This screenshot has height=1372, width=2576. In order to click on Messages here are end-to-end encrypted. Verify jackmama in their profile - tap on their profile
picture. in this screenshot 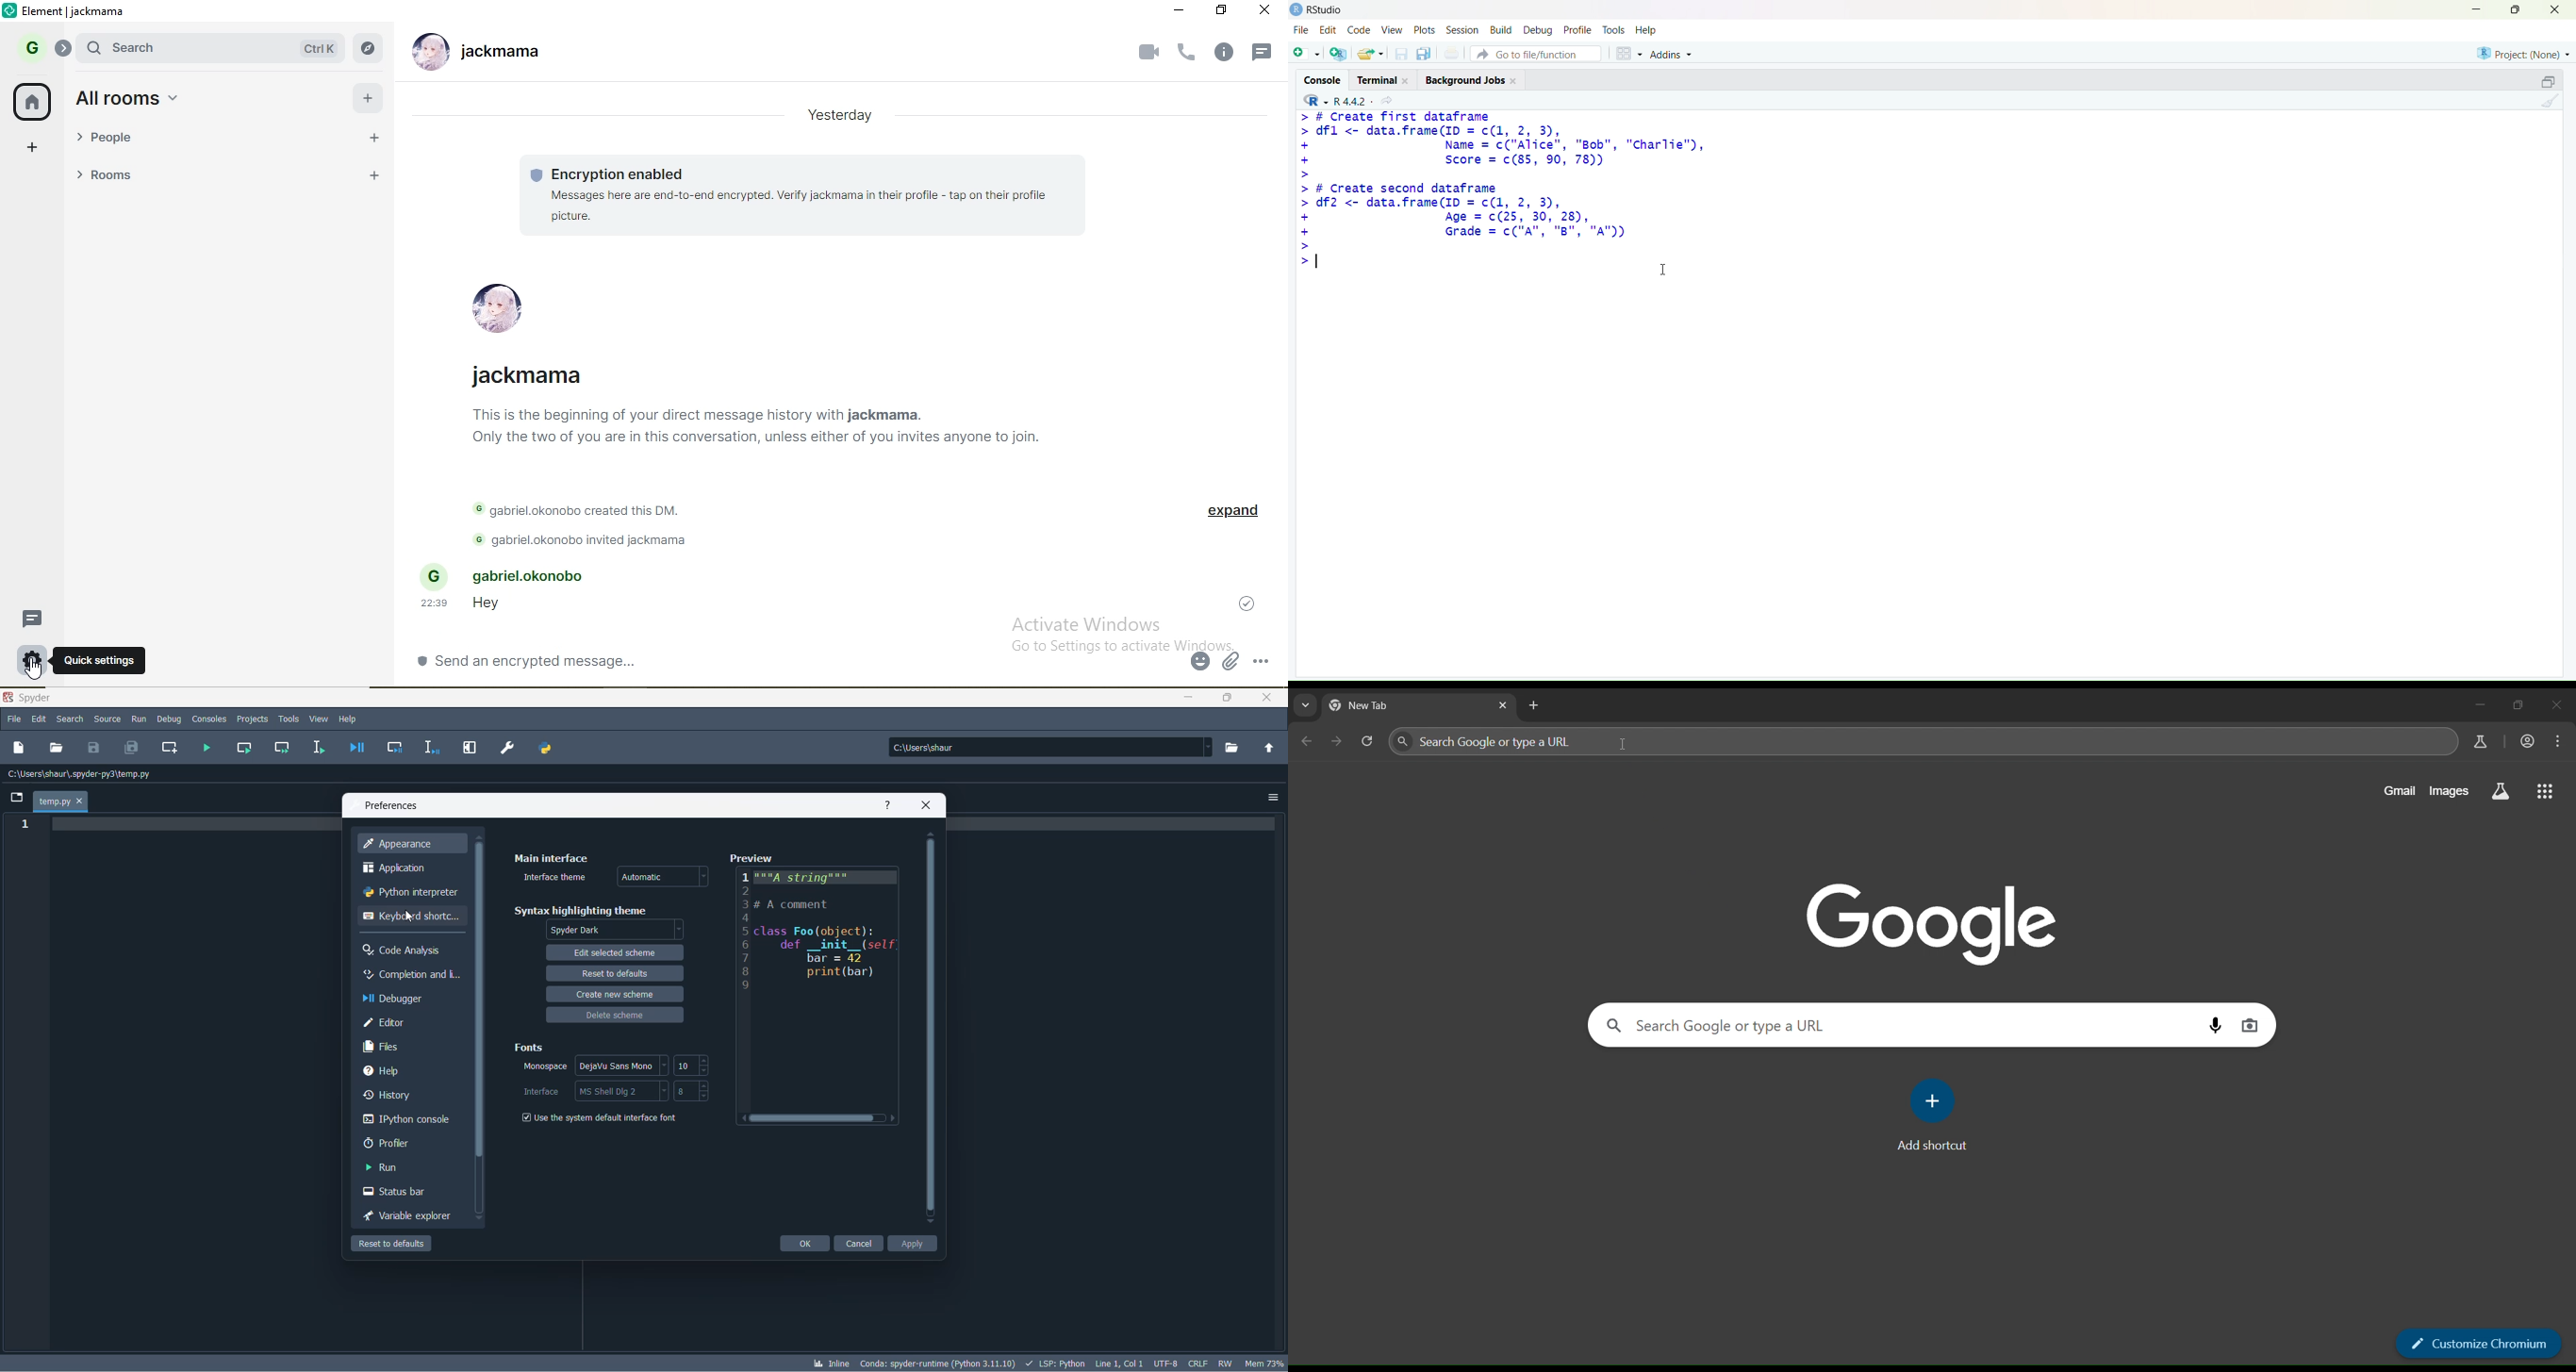, I will do `click(800, 206)`.